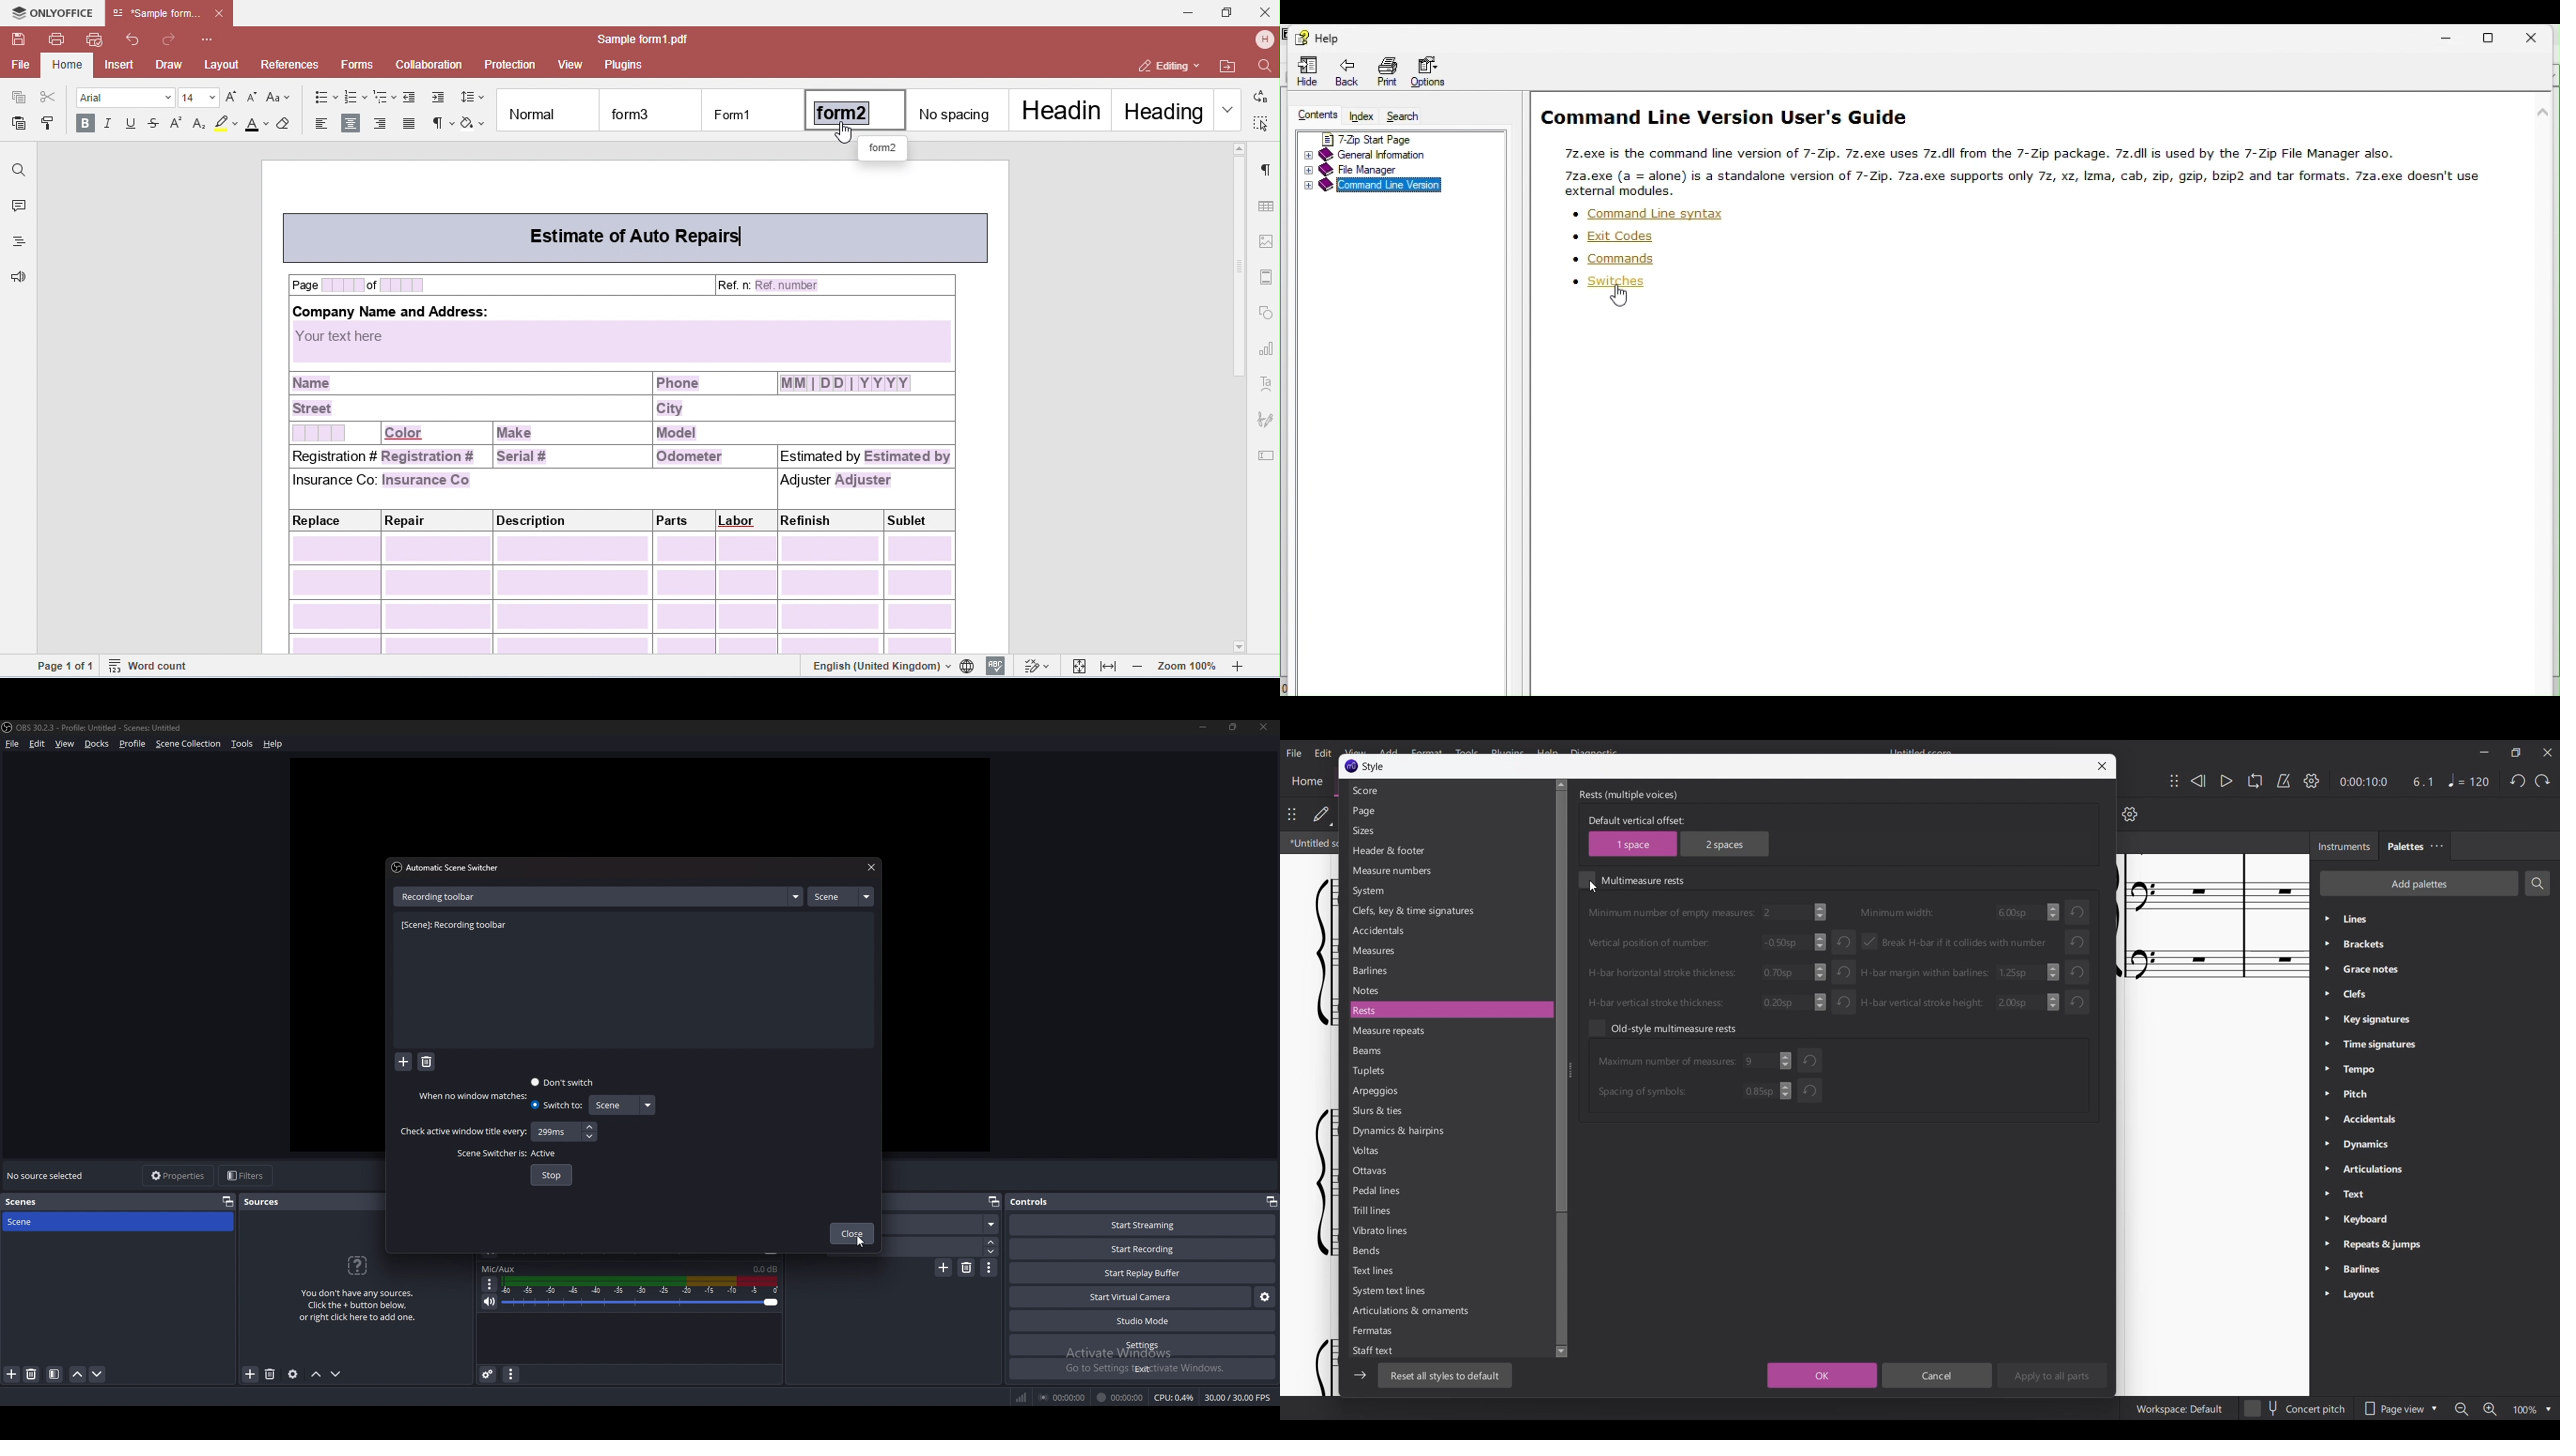 This screenshot has height=1456, width=2576. I want to click on cursor, so click(860, 1242).